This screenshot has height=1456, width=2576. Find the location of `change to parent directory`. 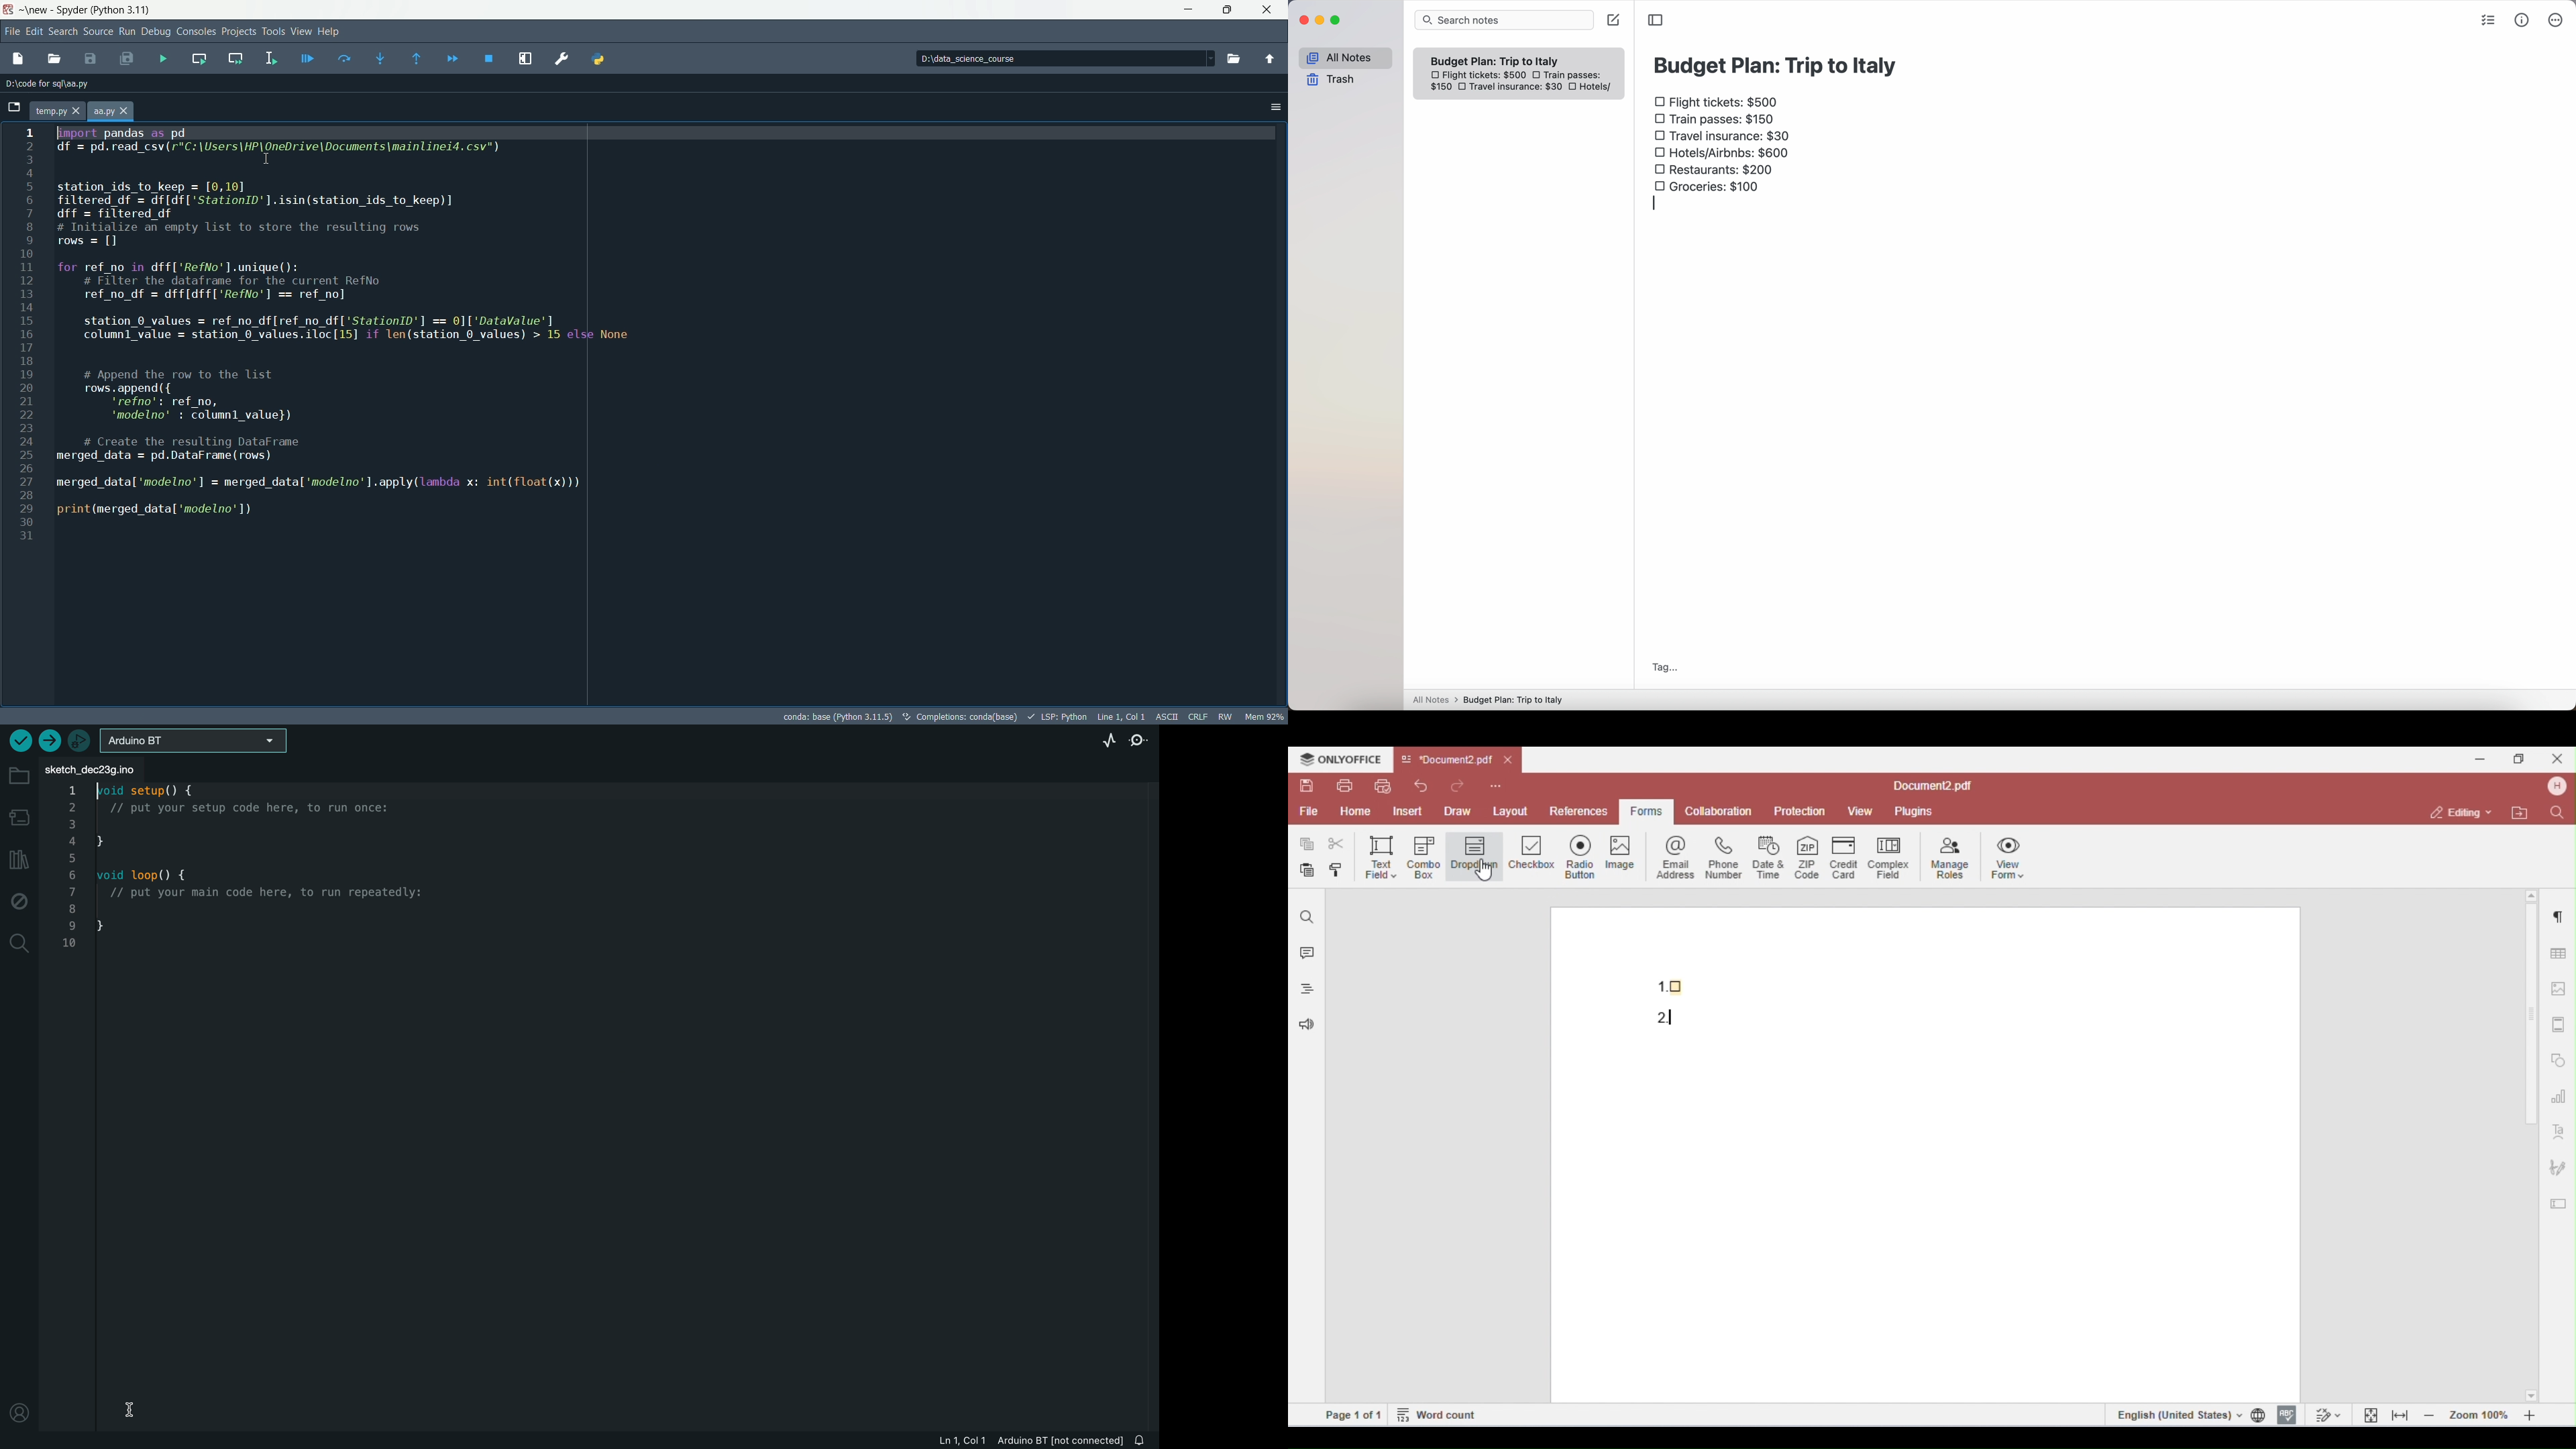

change to parent directory is located at coordinates (1271, 59).